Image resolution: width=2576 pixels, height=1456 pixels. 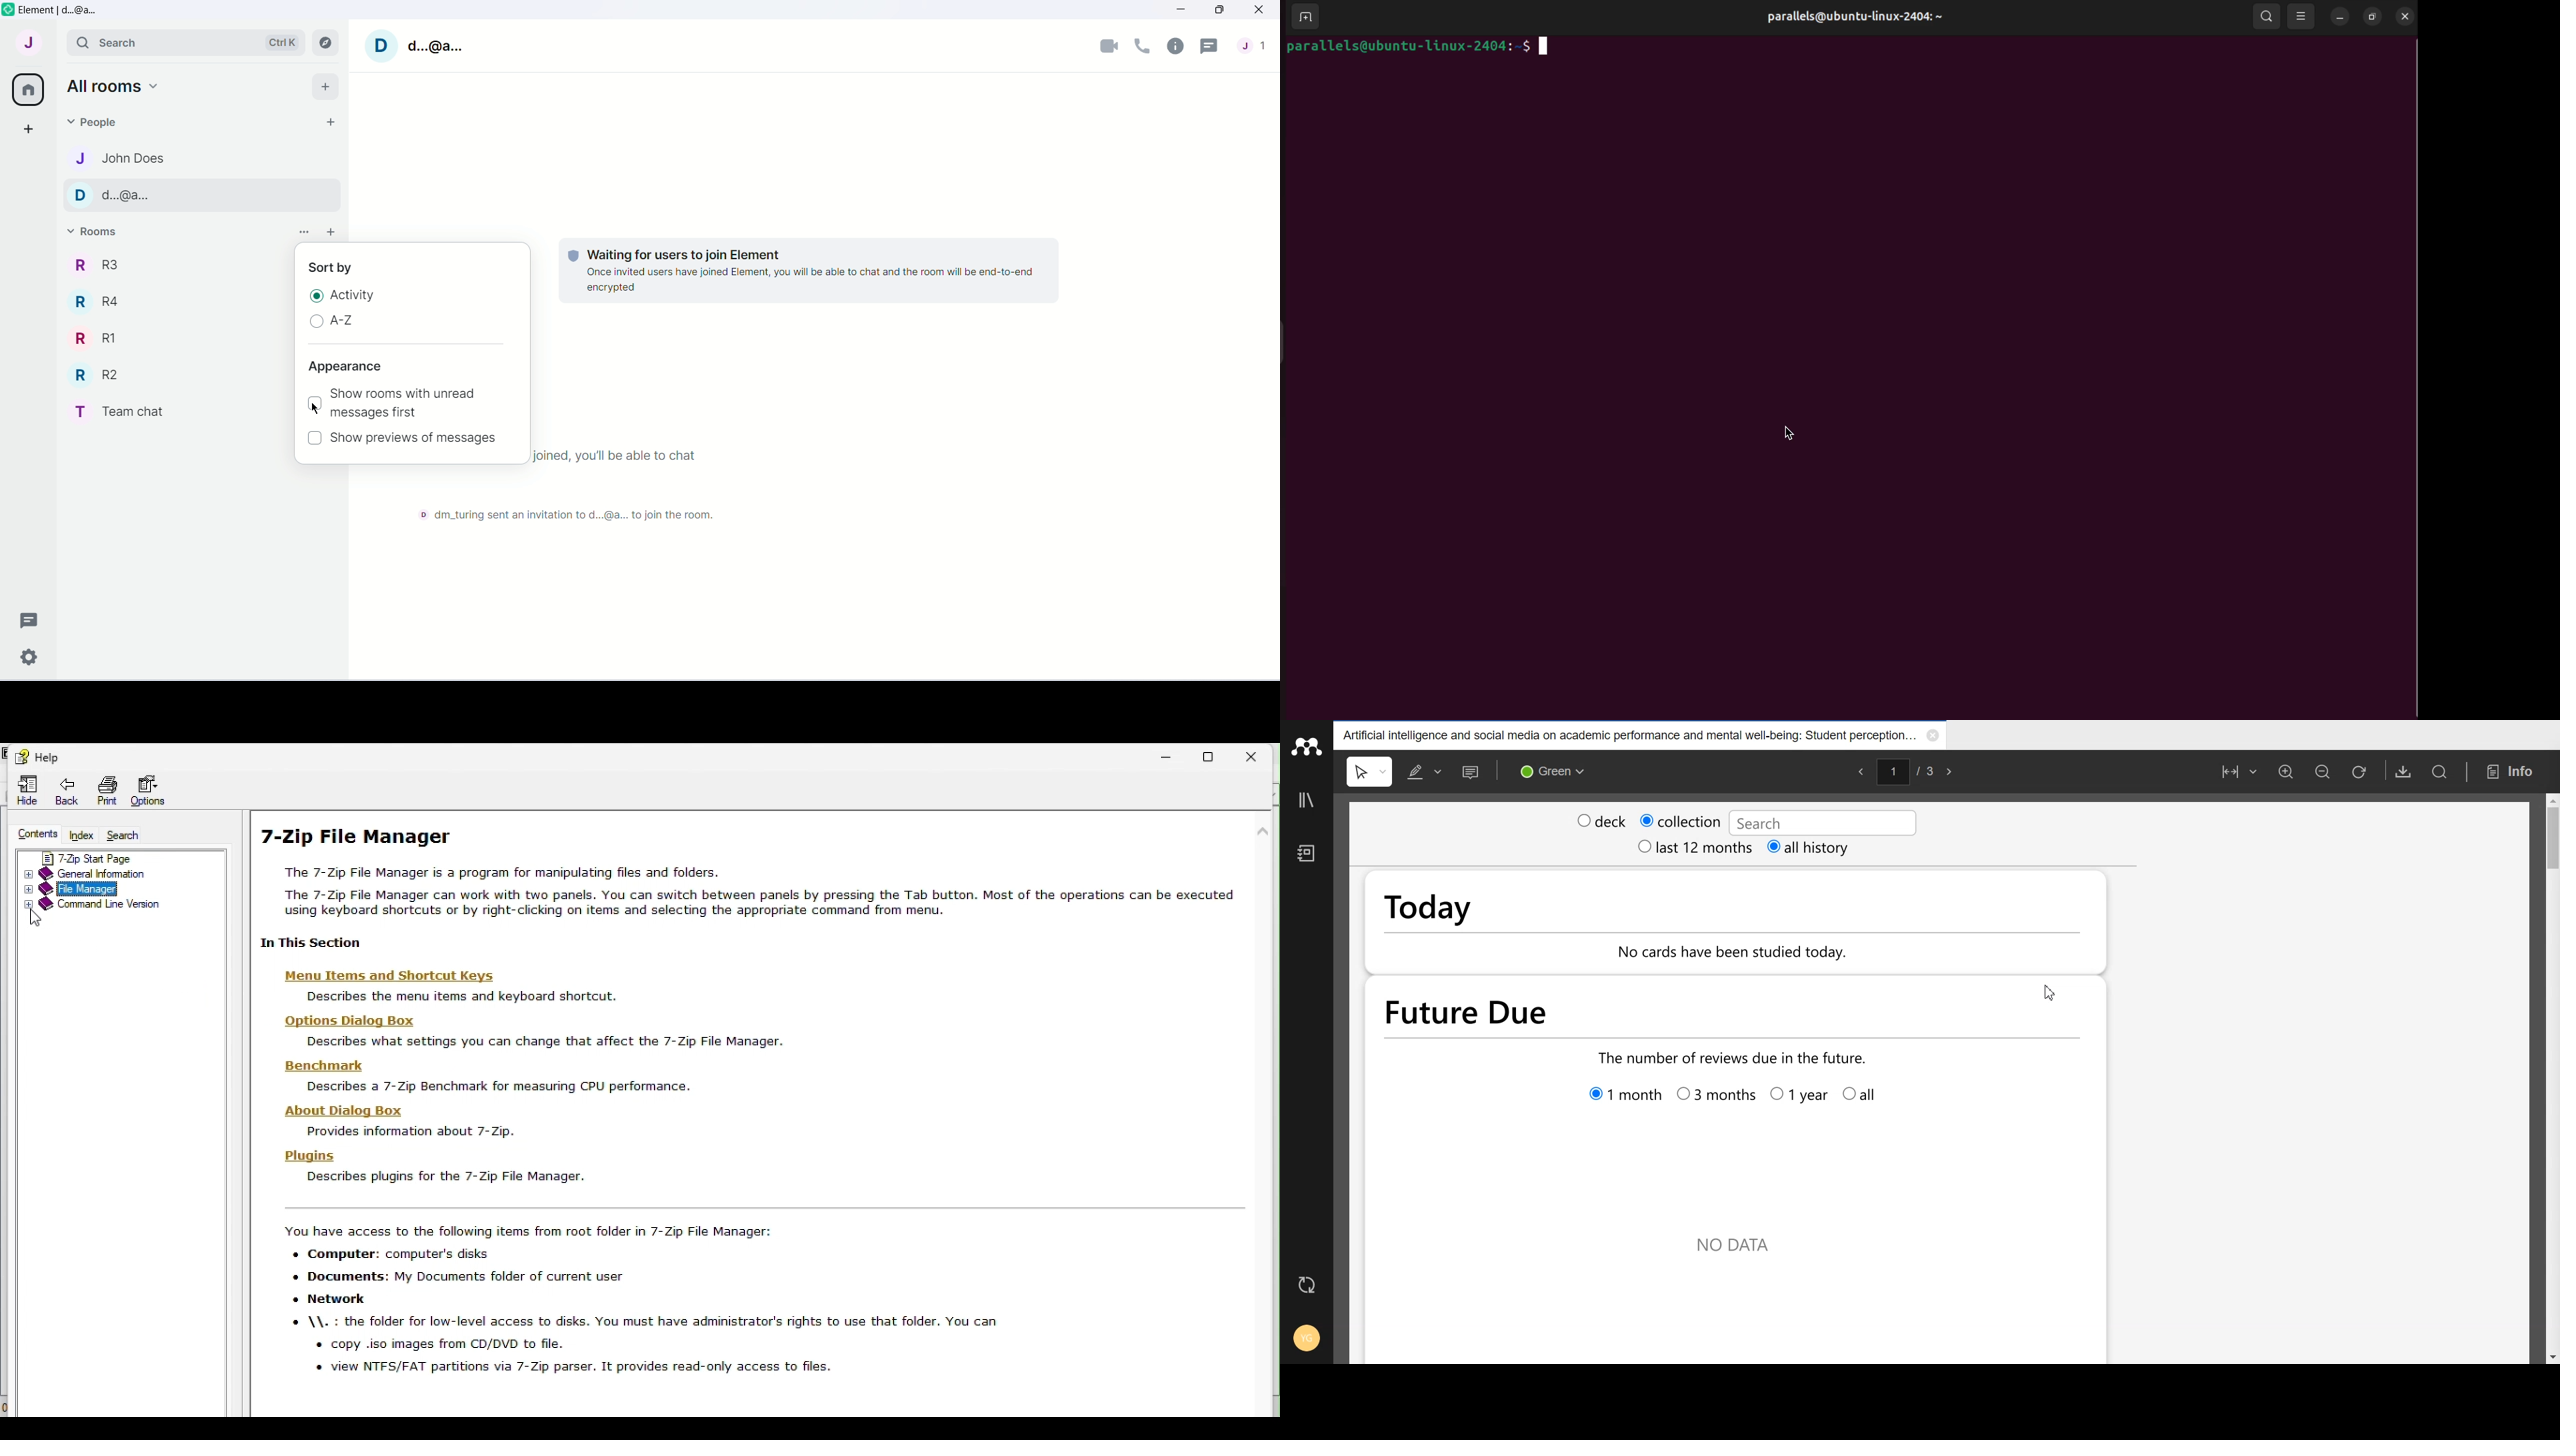 I want to click on Appearance, so click(x=345, y=367).